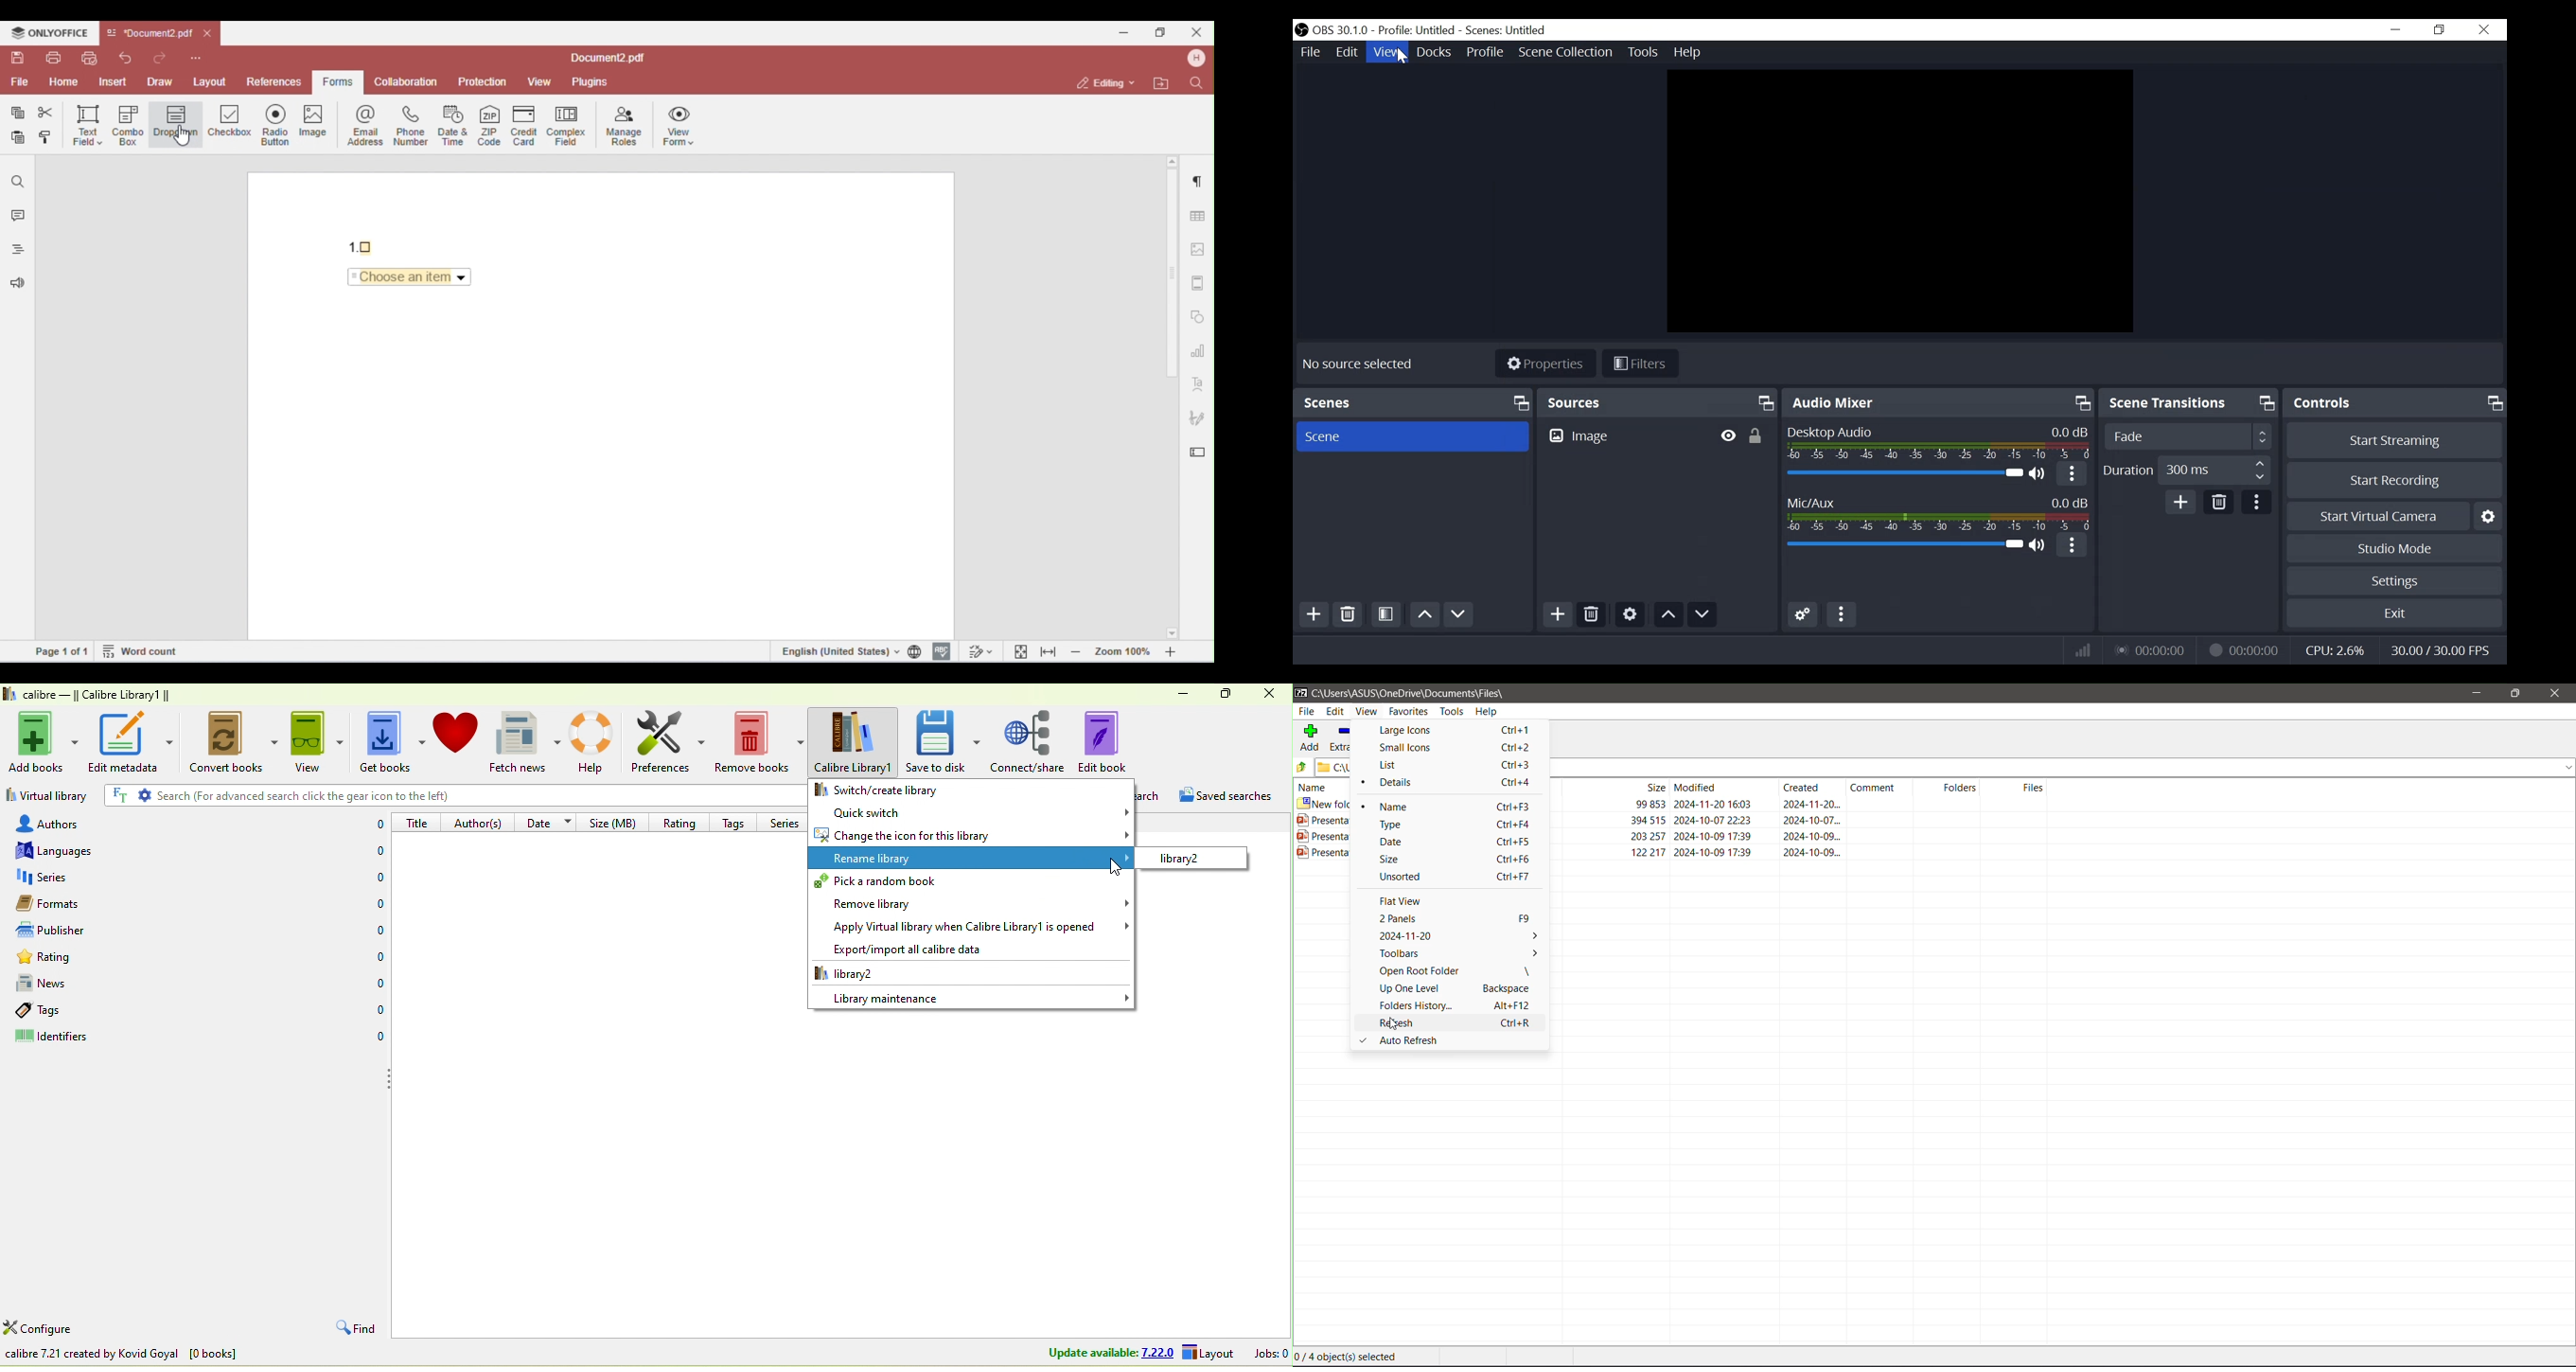  What do you see at coordinates (1387, 52) in the screenshot?
I see `View` at bounding box center [1387, 52].